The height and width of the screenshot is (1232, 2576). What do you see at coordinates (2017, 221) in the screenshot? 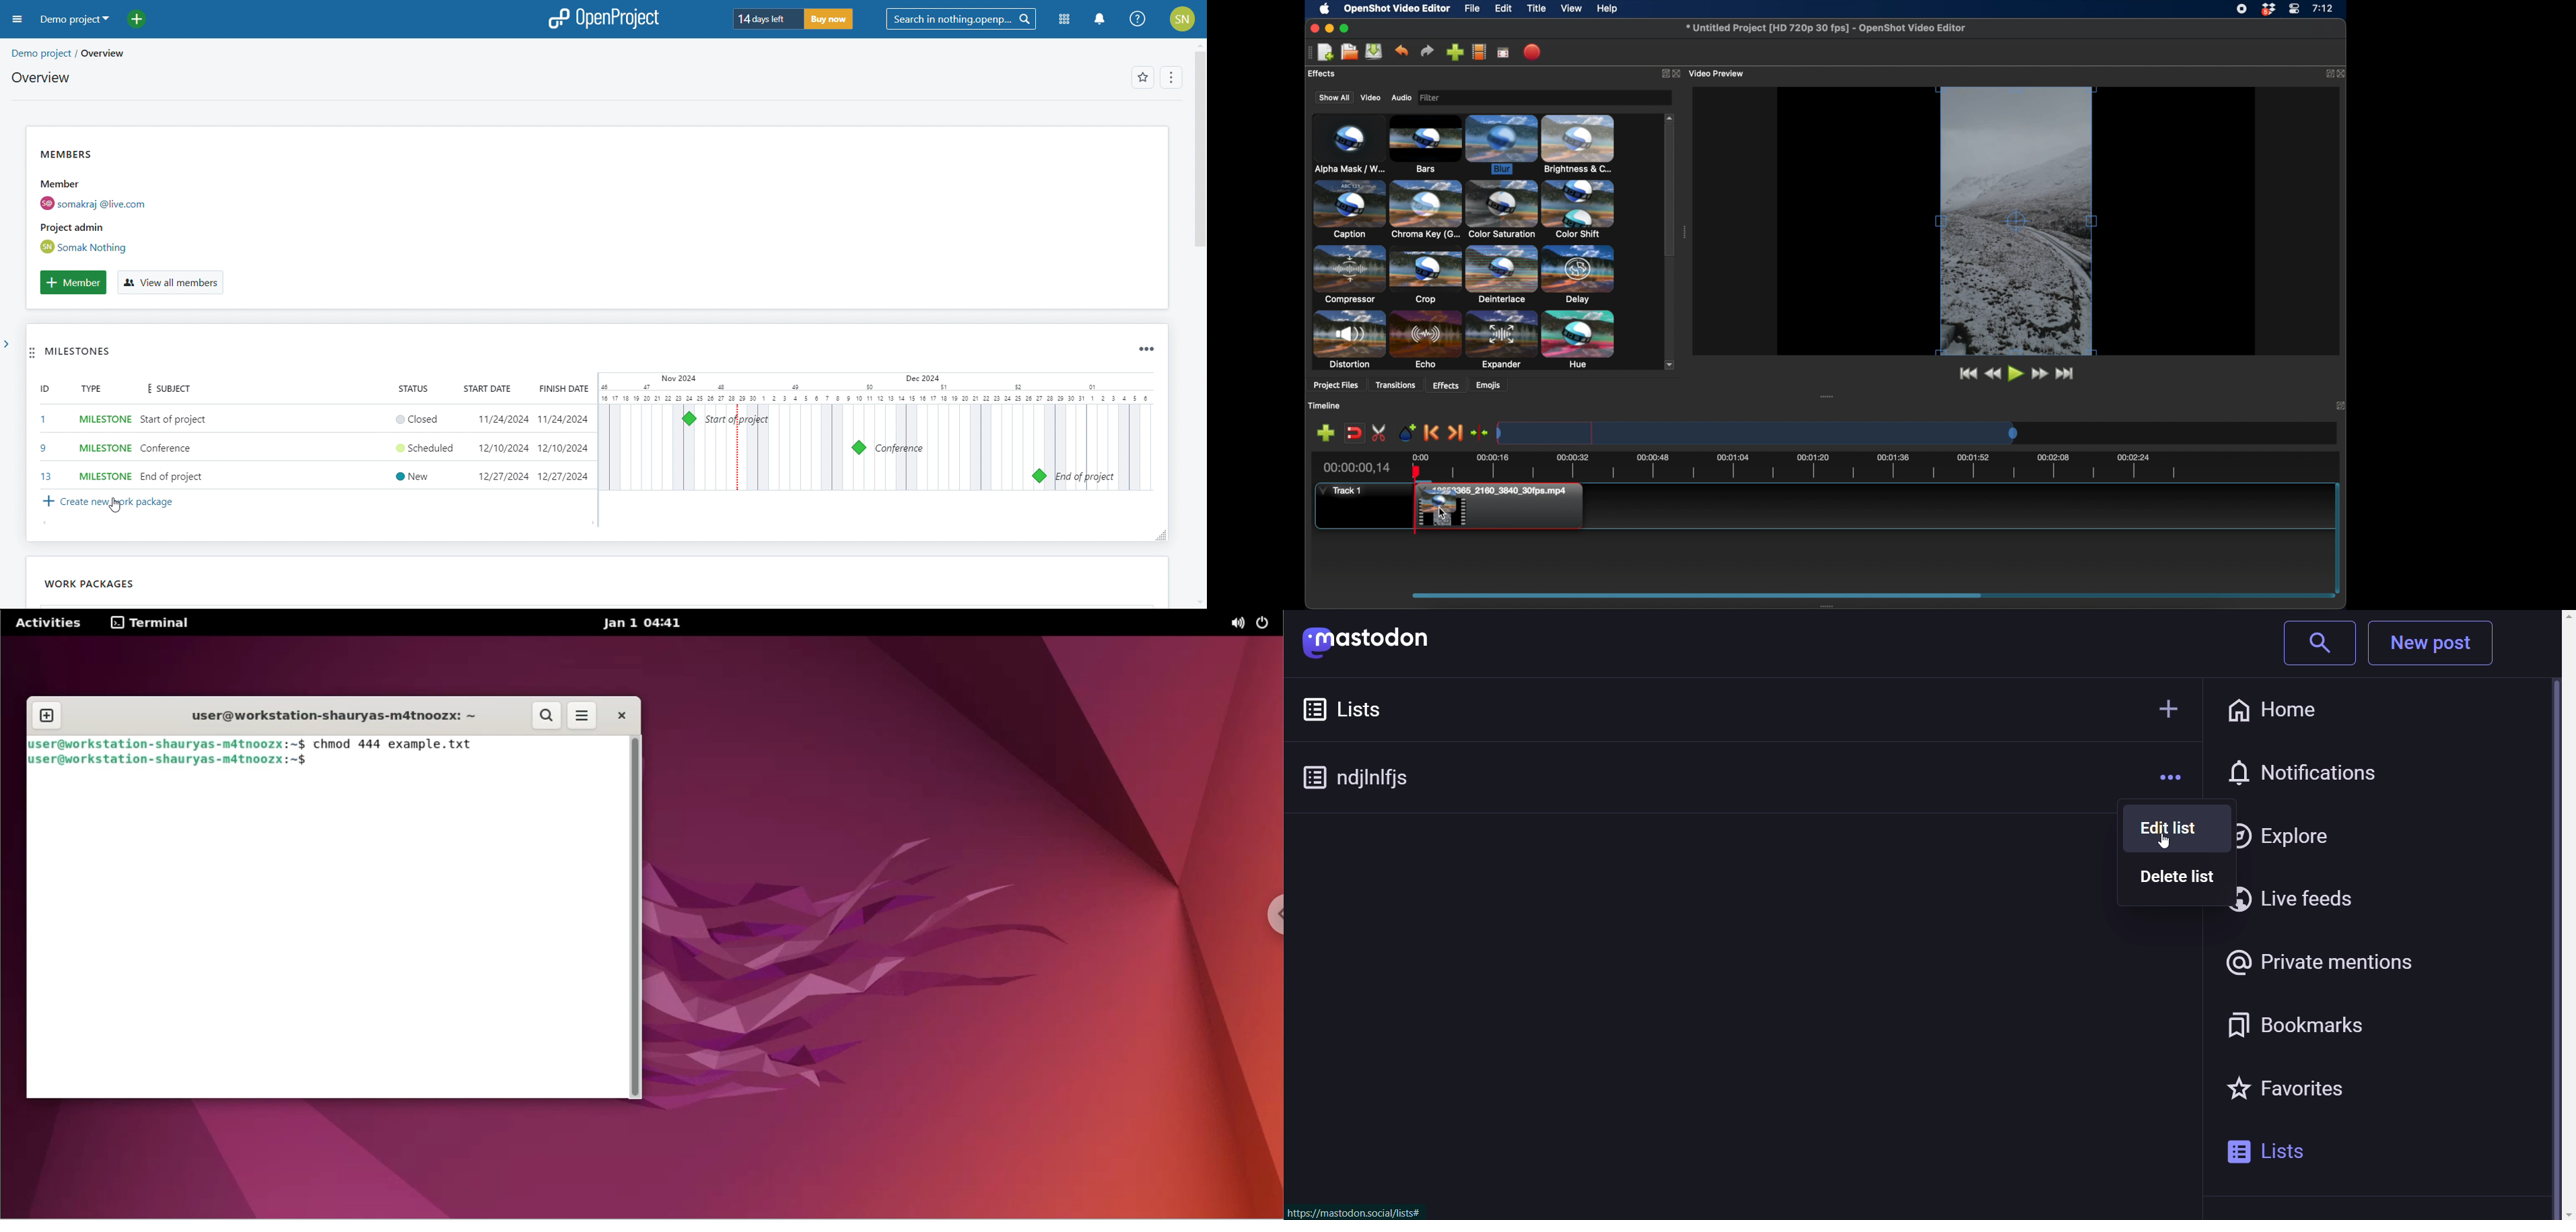
I see `video preview` at bounding box center [2017, 221].